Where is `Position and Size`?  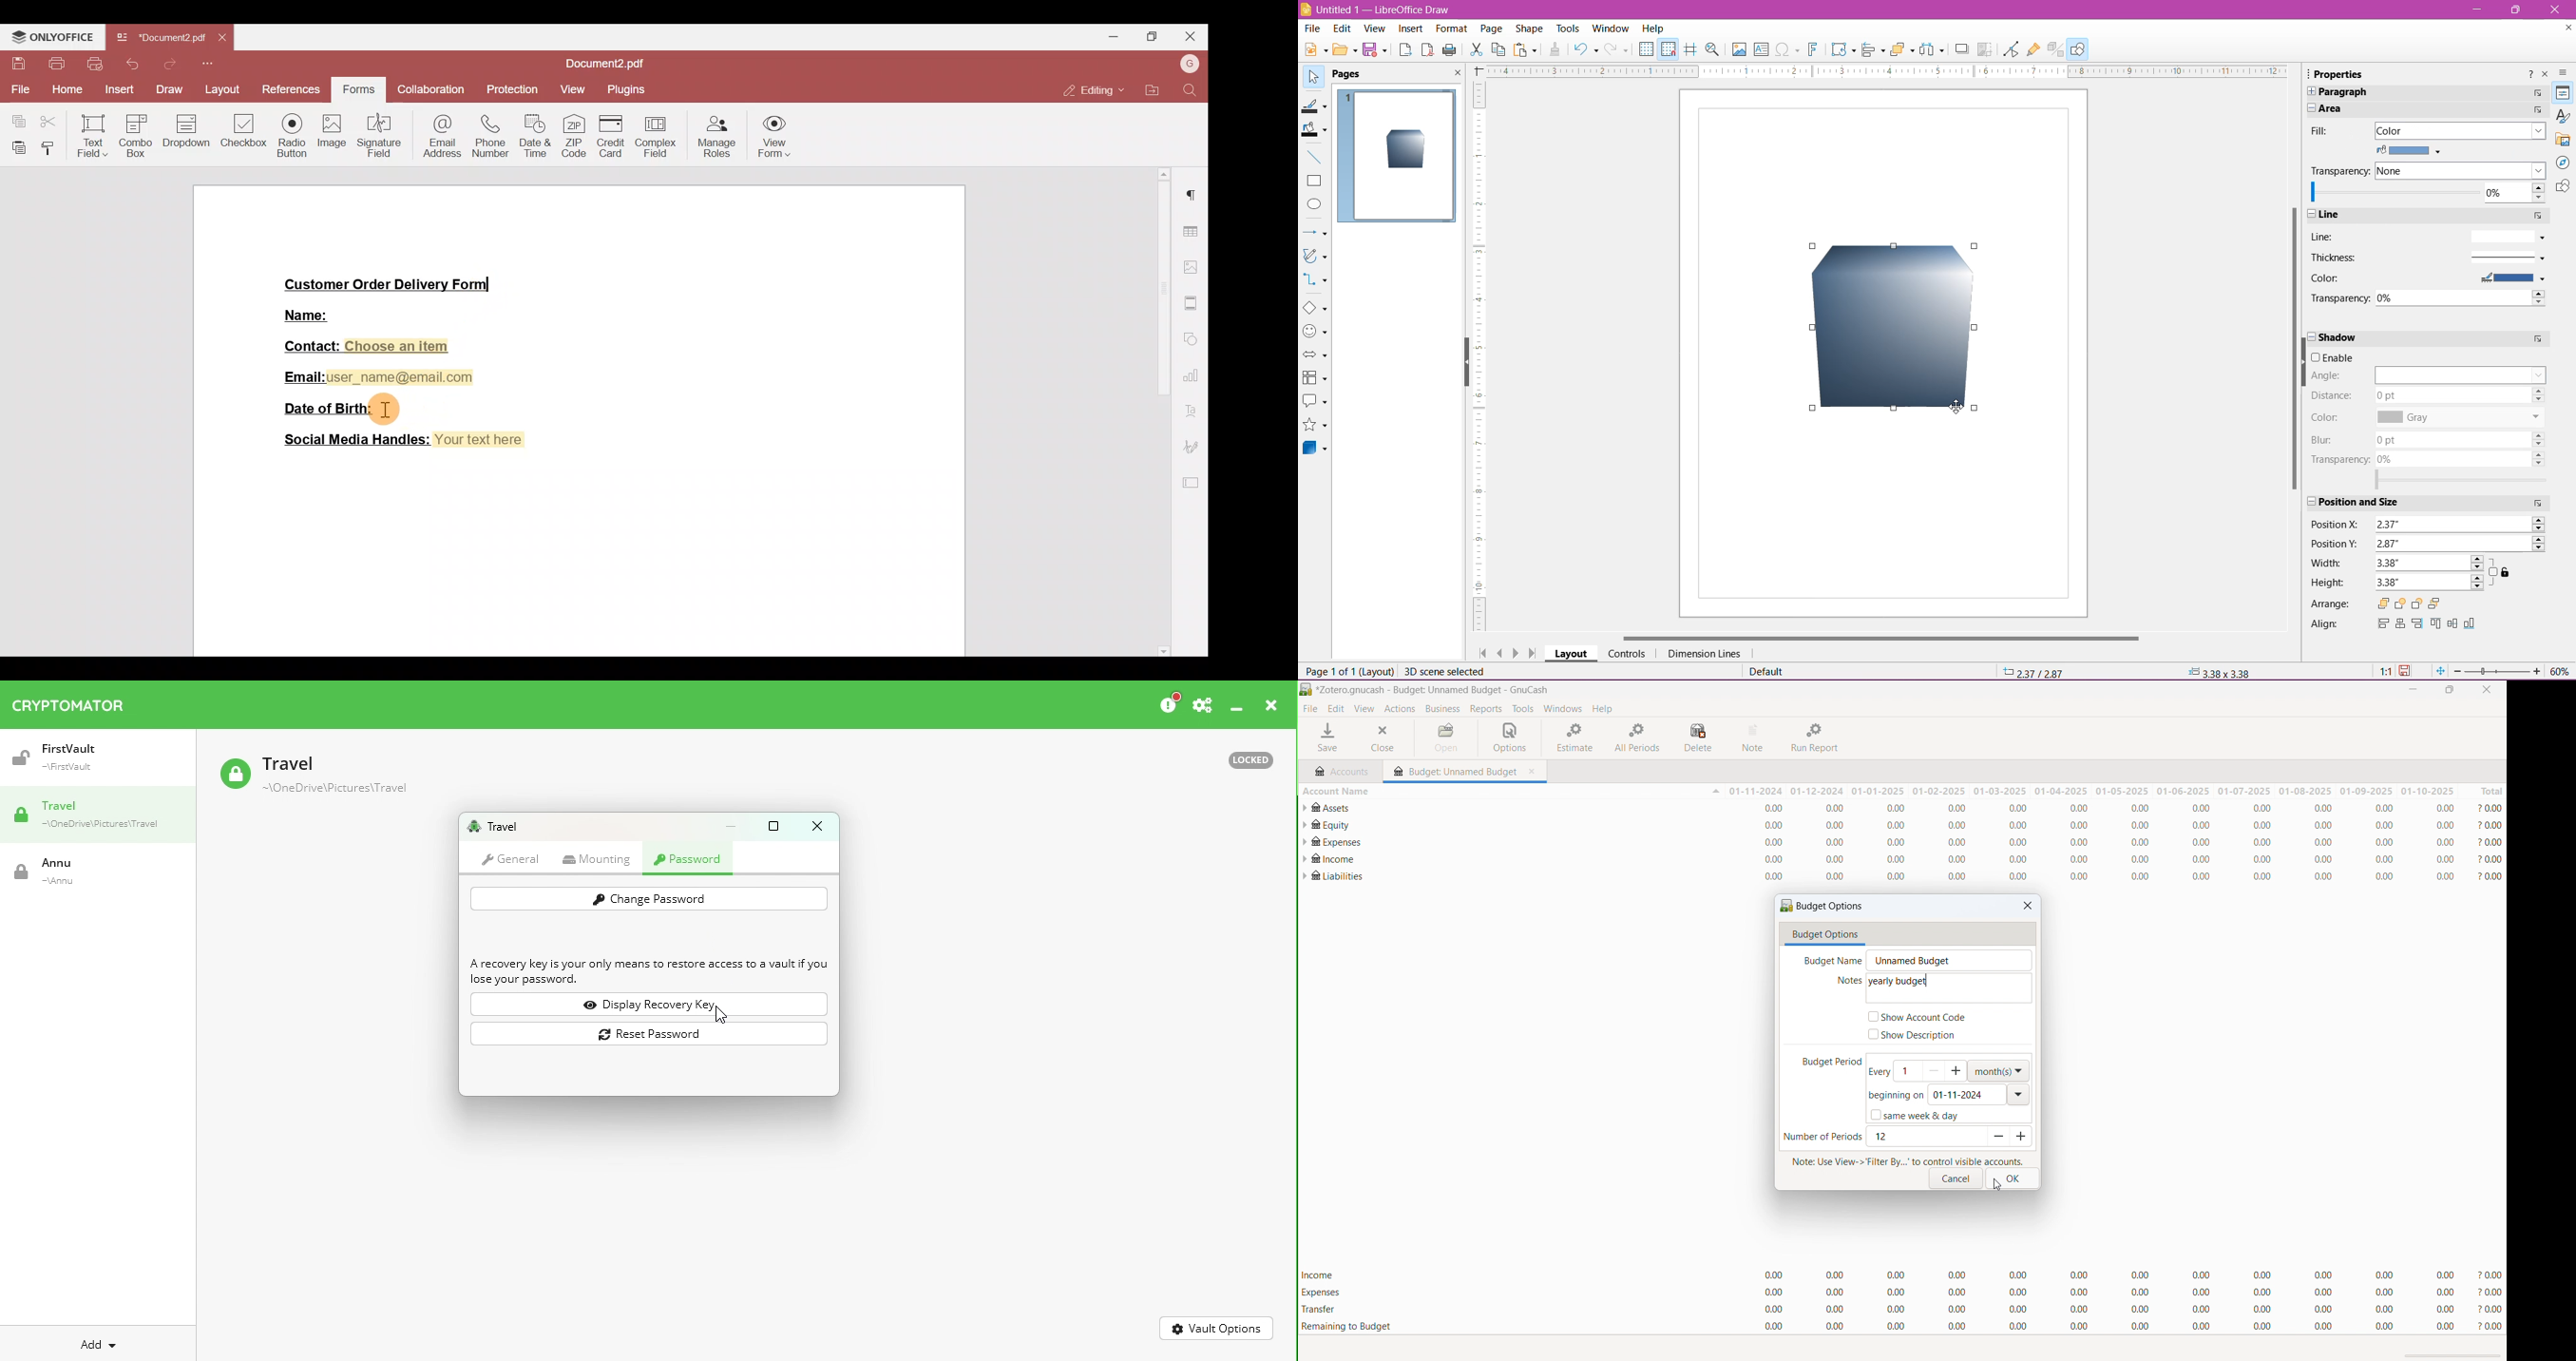 Position and Size is located at coordinates (2380, 503).